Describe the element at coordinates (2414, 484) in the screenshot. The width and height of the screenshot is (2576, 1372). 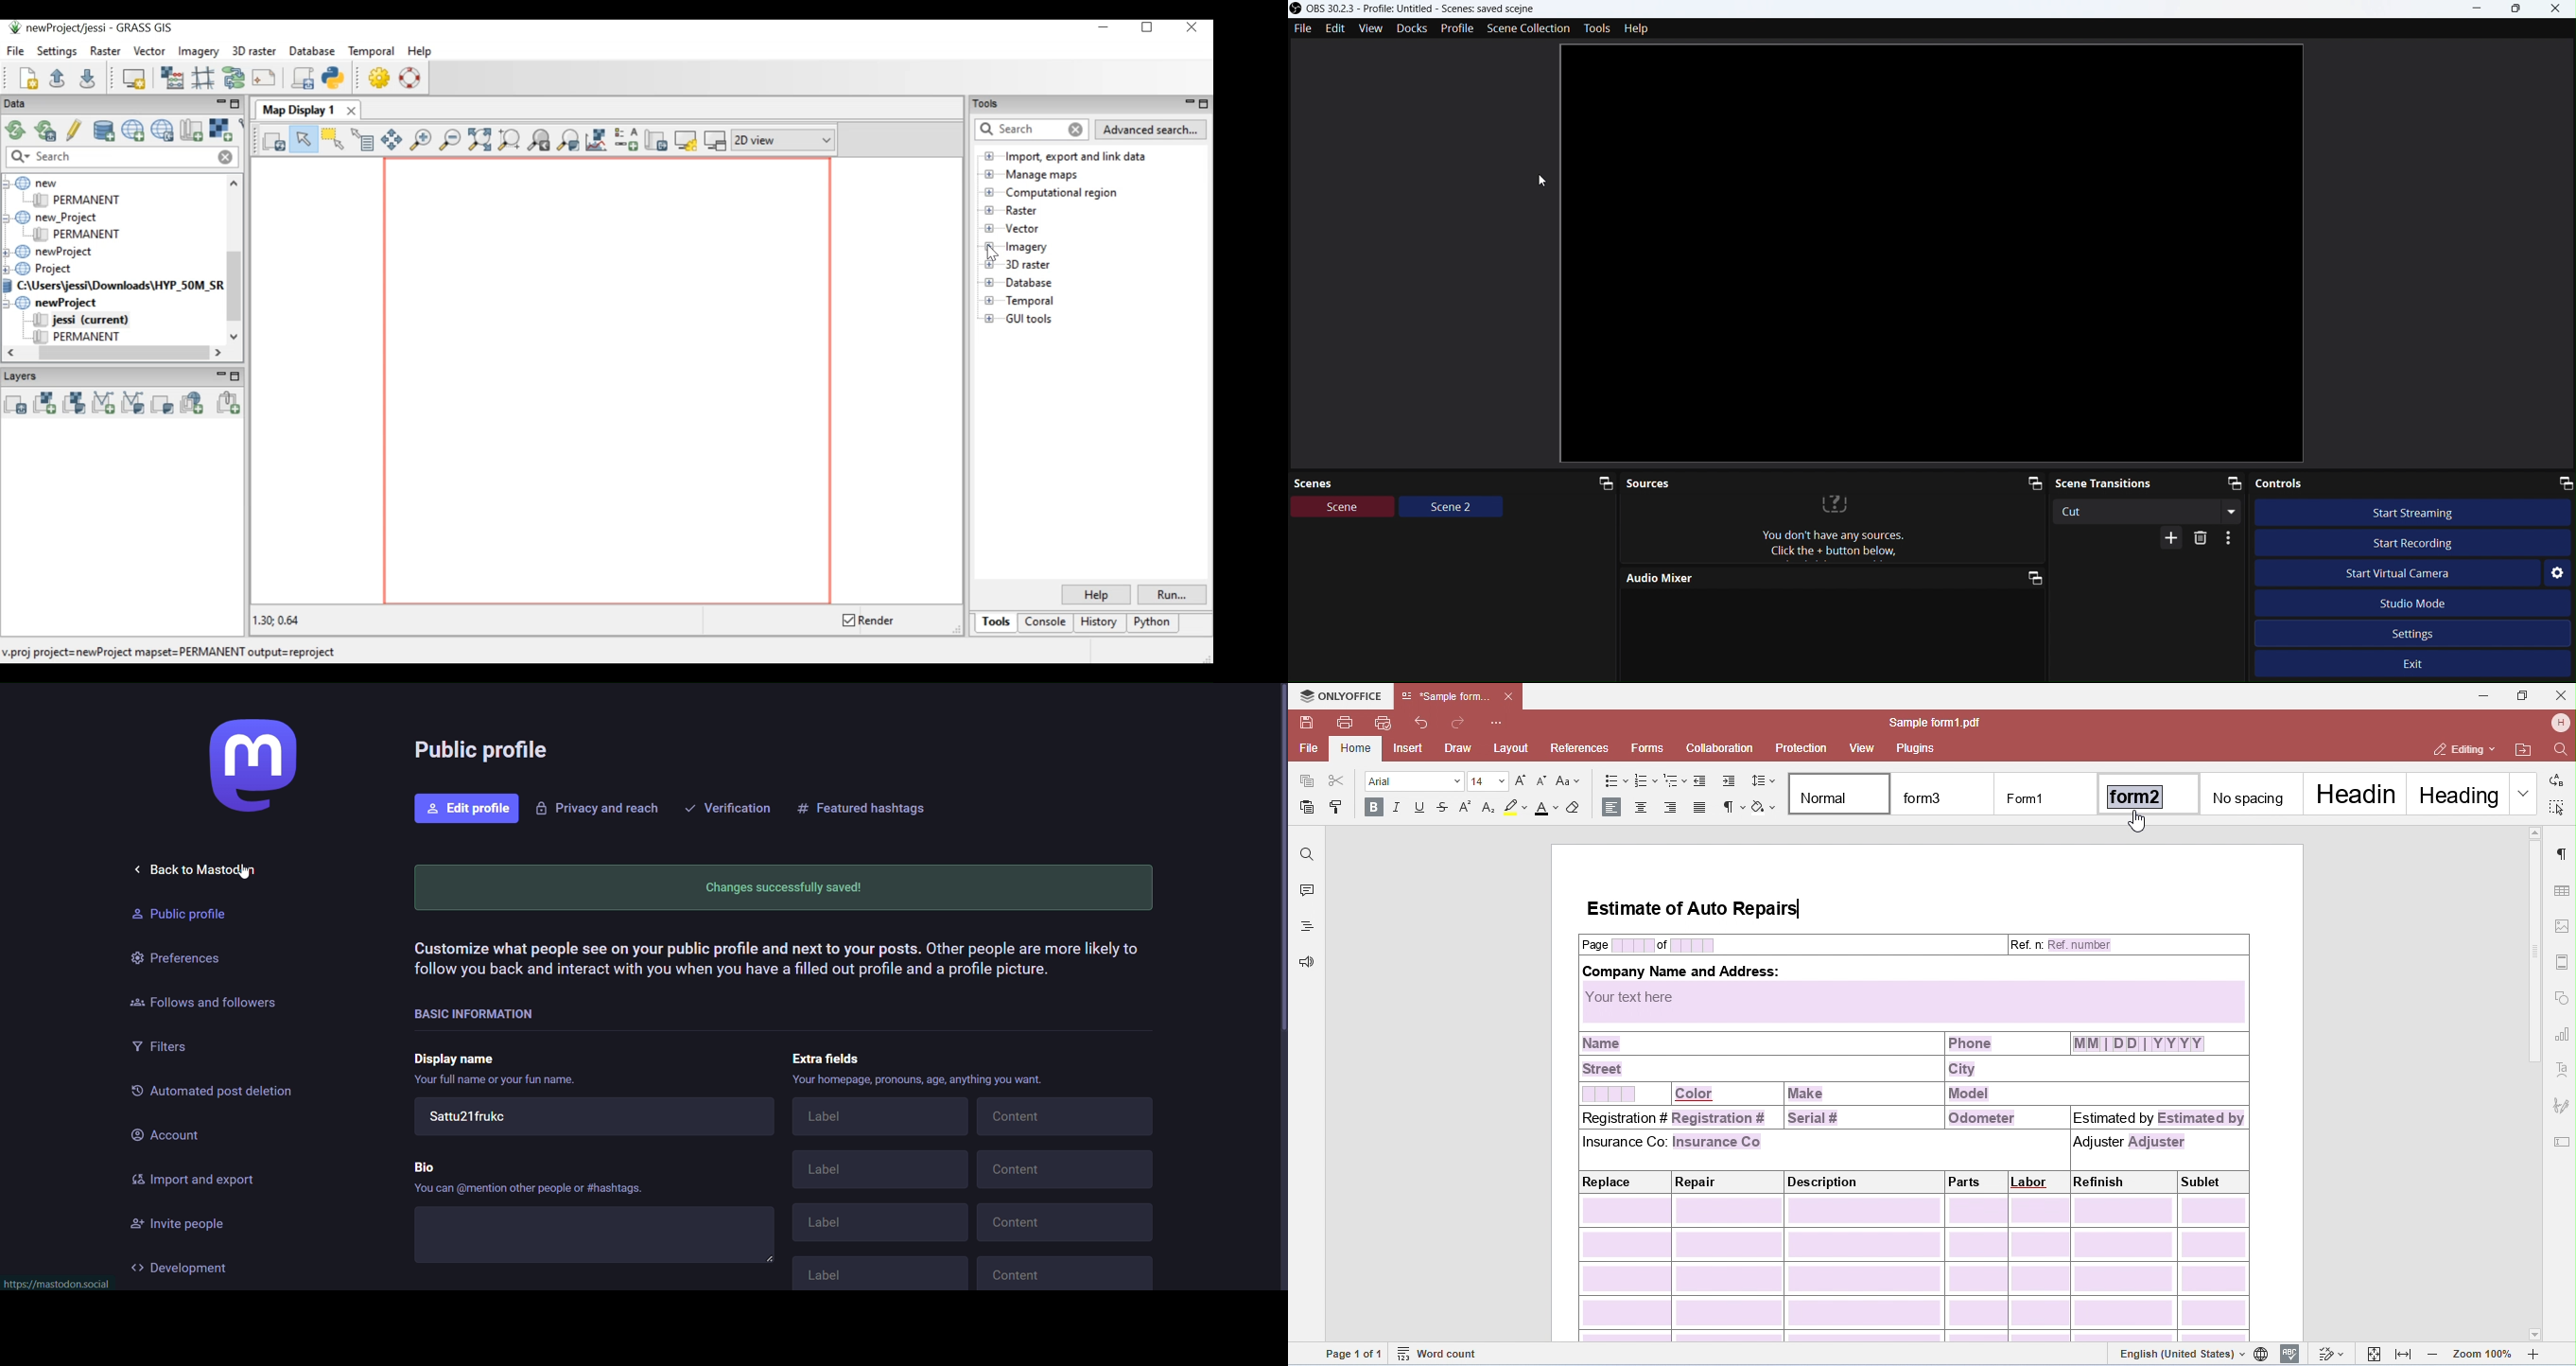
I see `Controls` at that location.